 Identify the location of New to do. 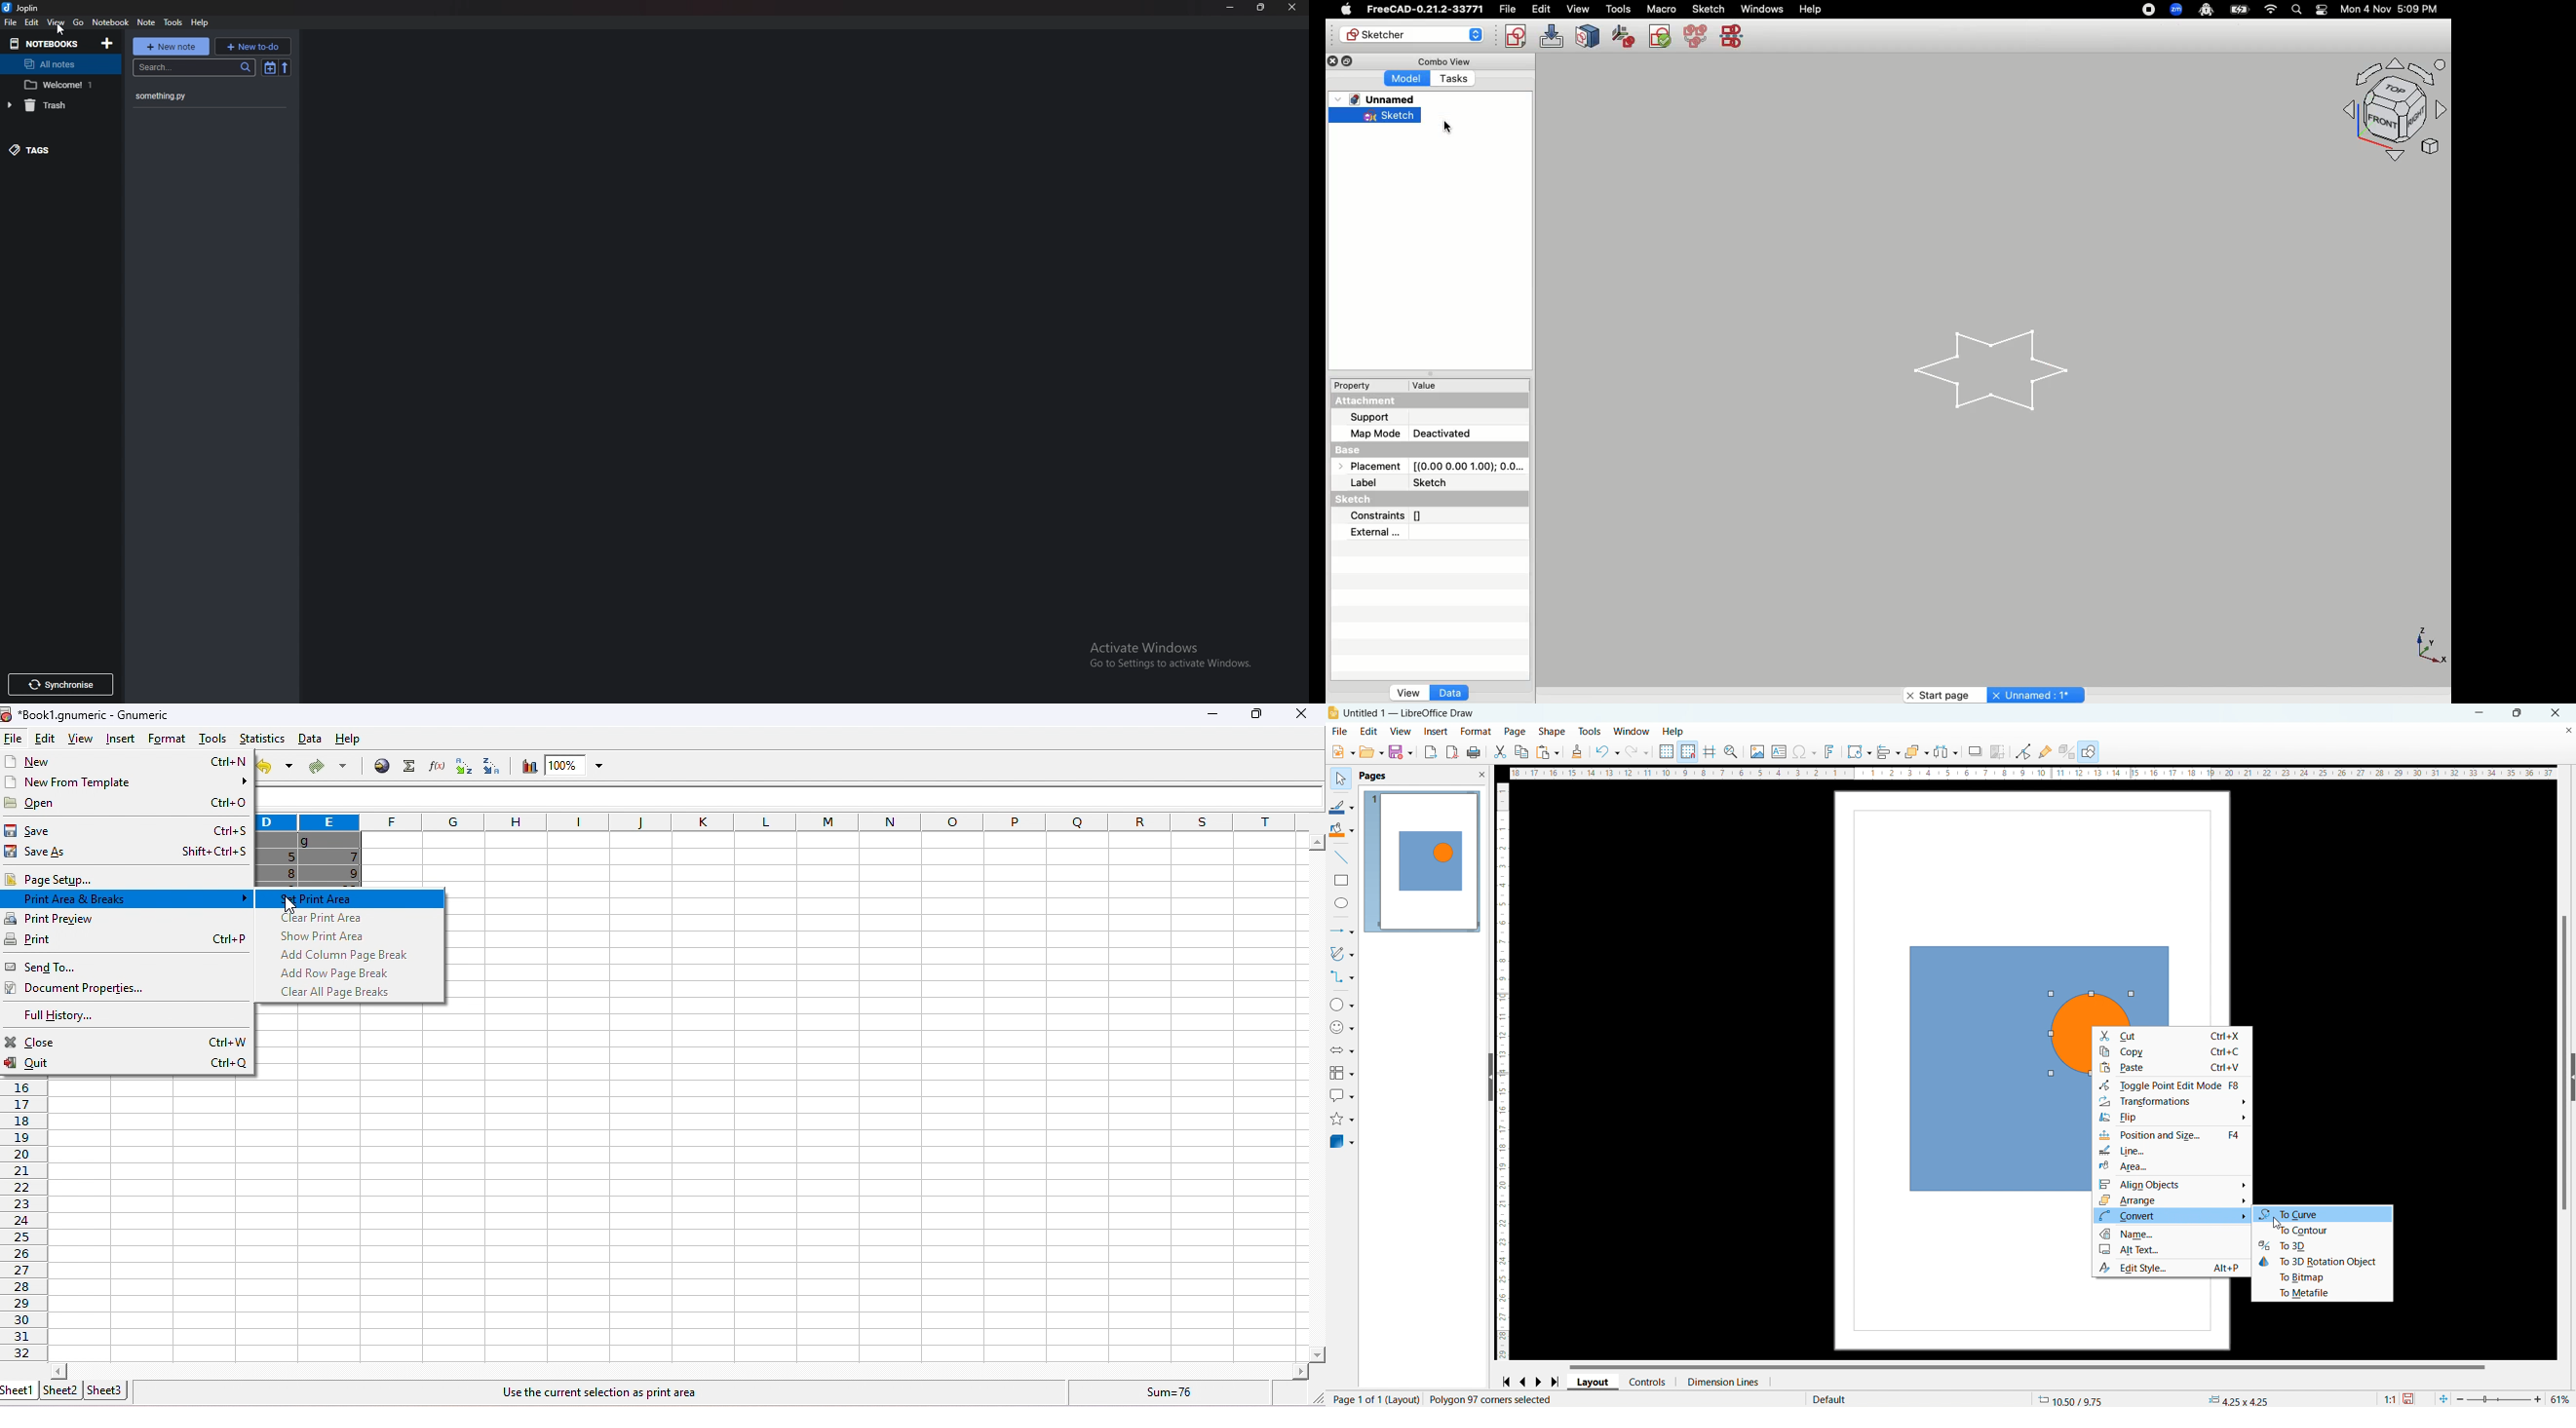
(252, 47).